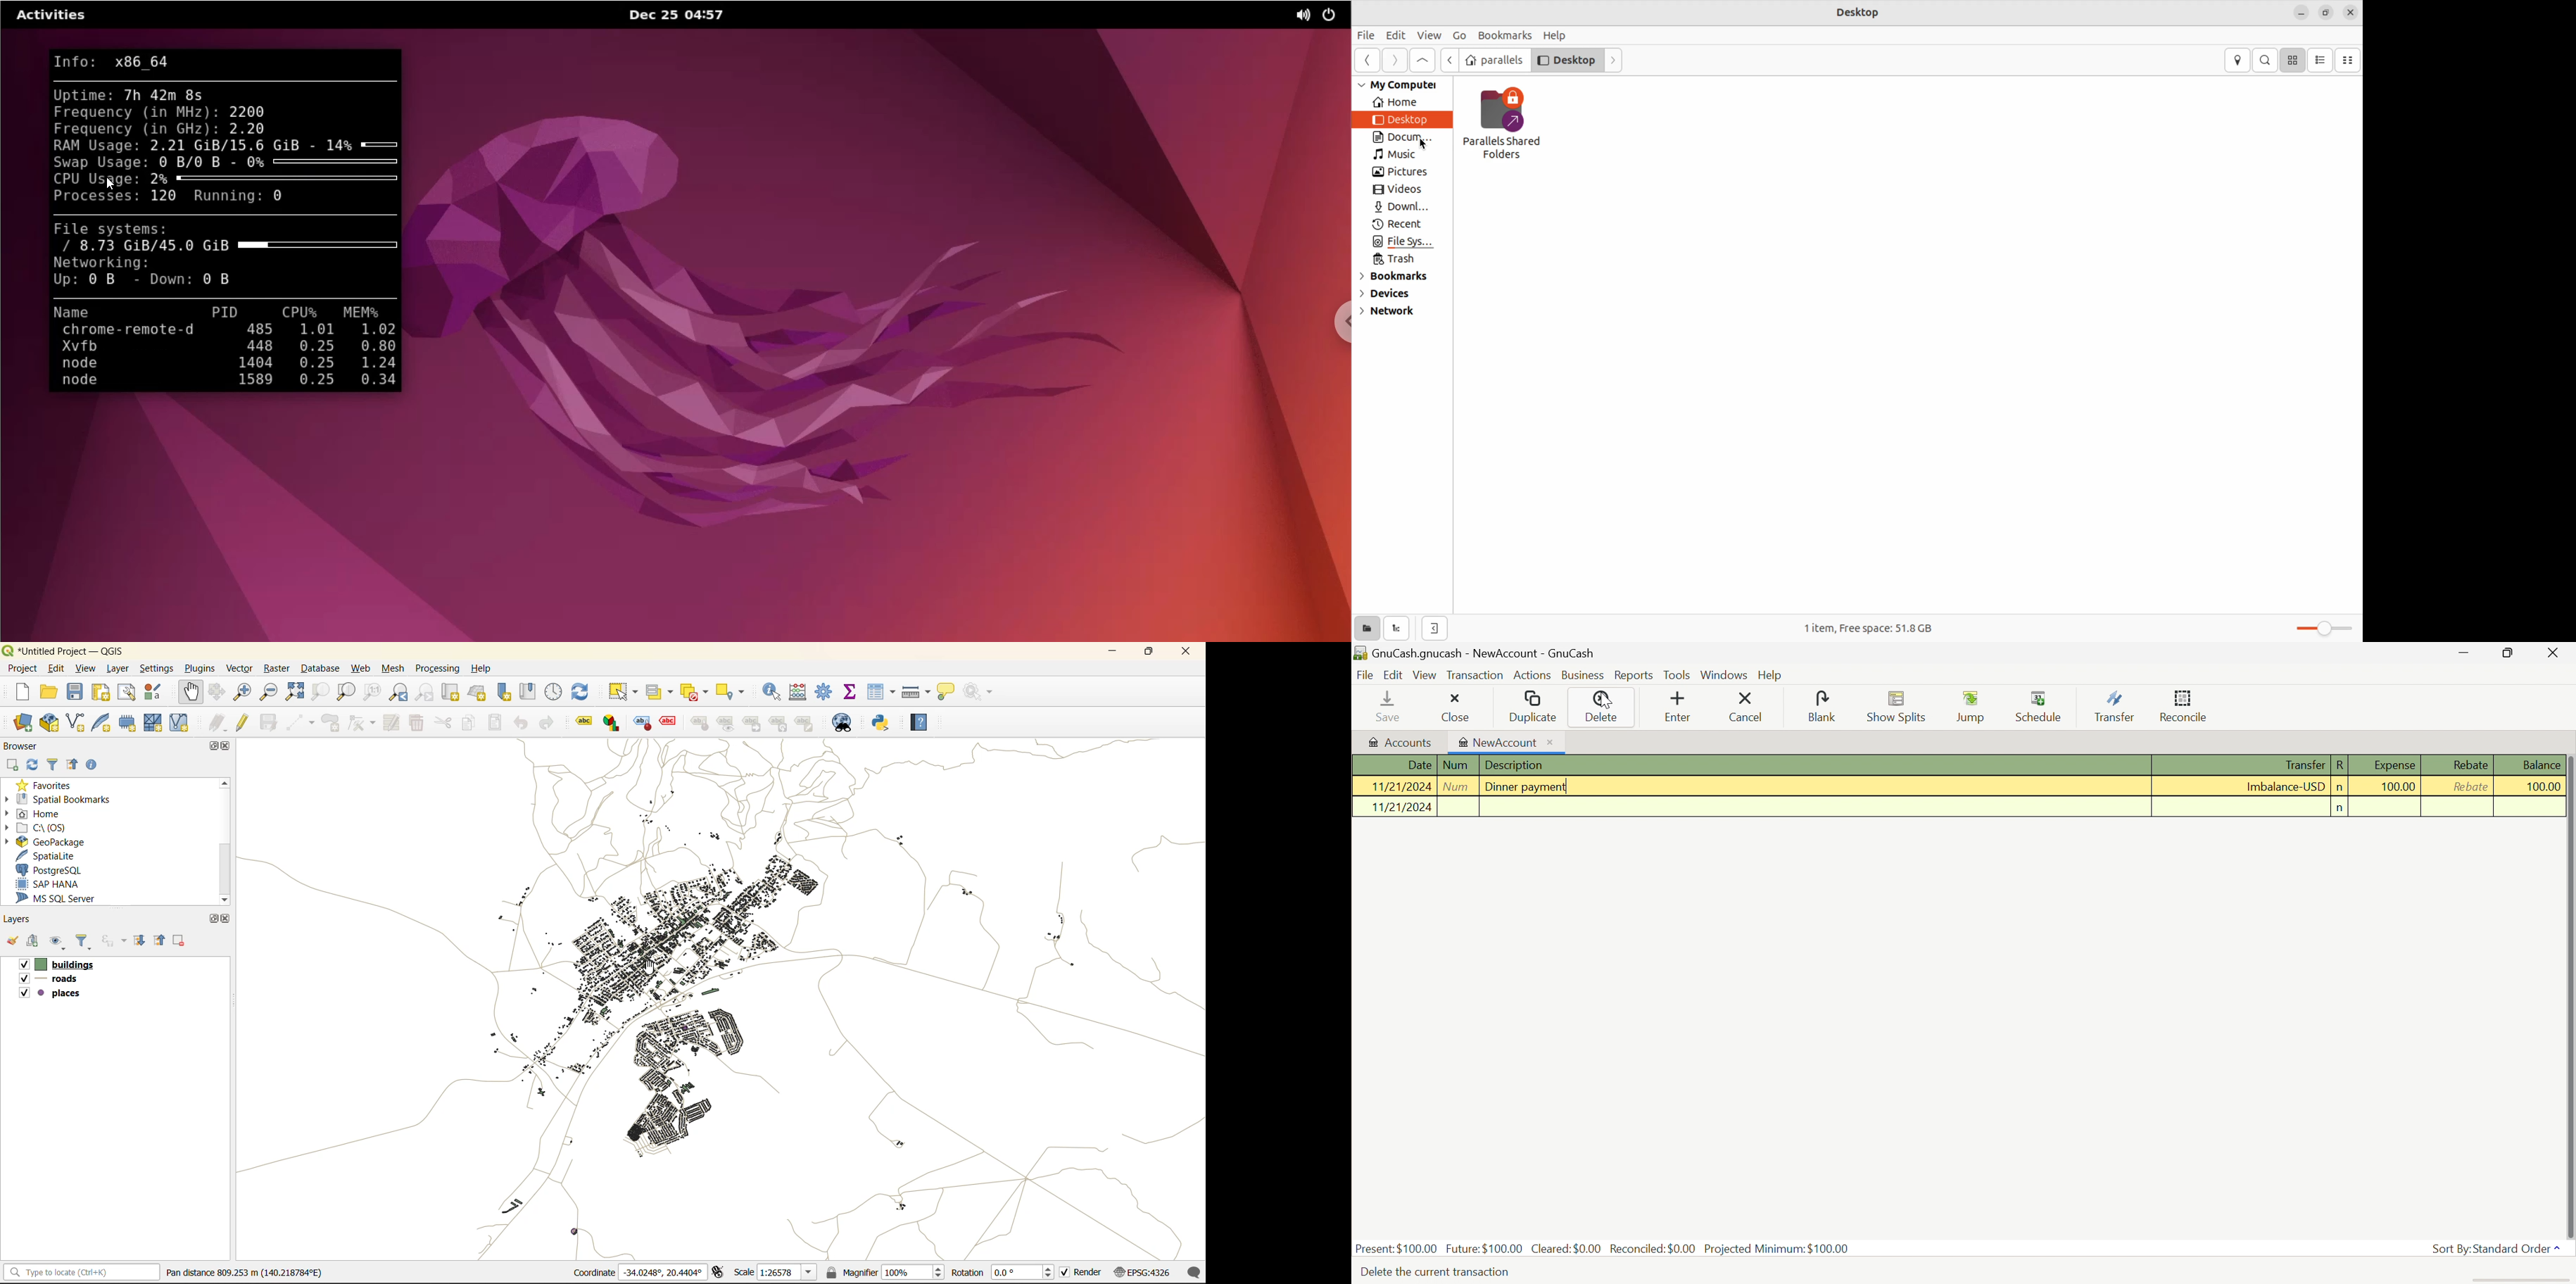 Image resolution: width=2576 pixels, height=1288 pixels. Describe the element at coordinates (611, 723) in the screenshot. I see `label graph` at that location.